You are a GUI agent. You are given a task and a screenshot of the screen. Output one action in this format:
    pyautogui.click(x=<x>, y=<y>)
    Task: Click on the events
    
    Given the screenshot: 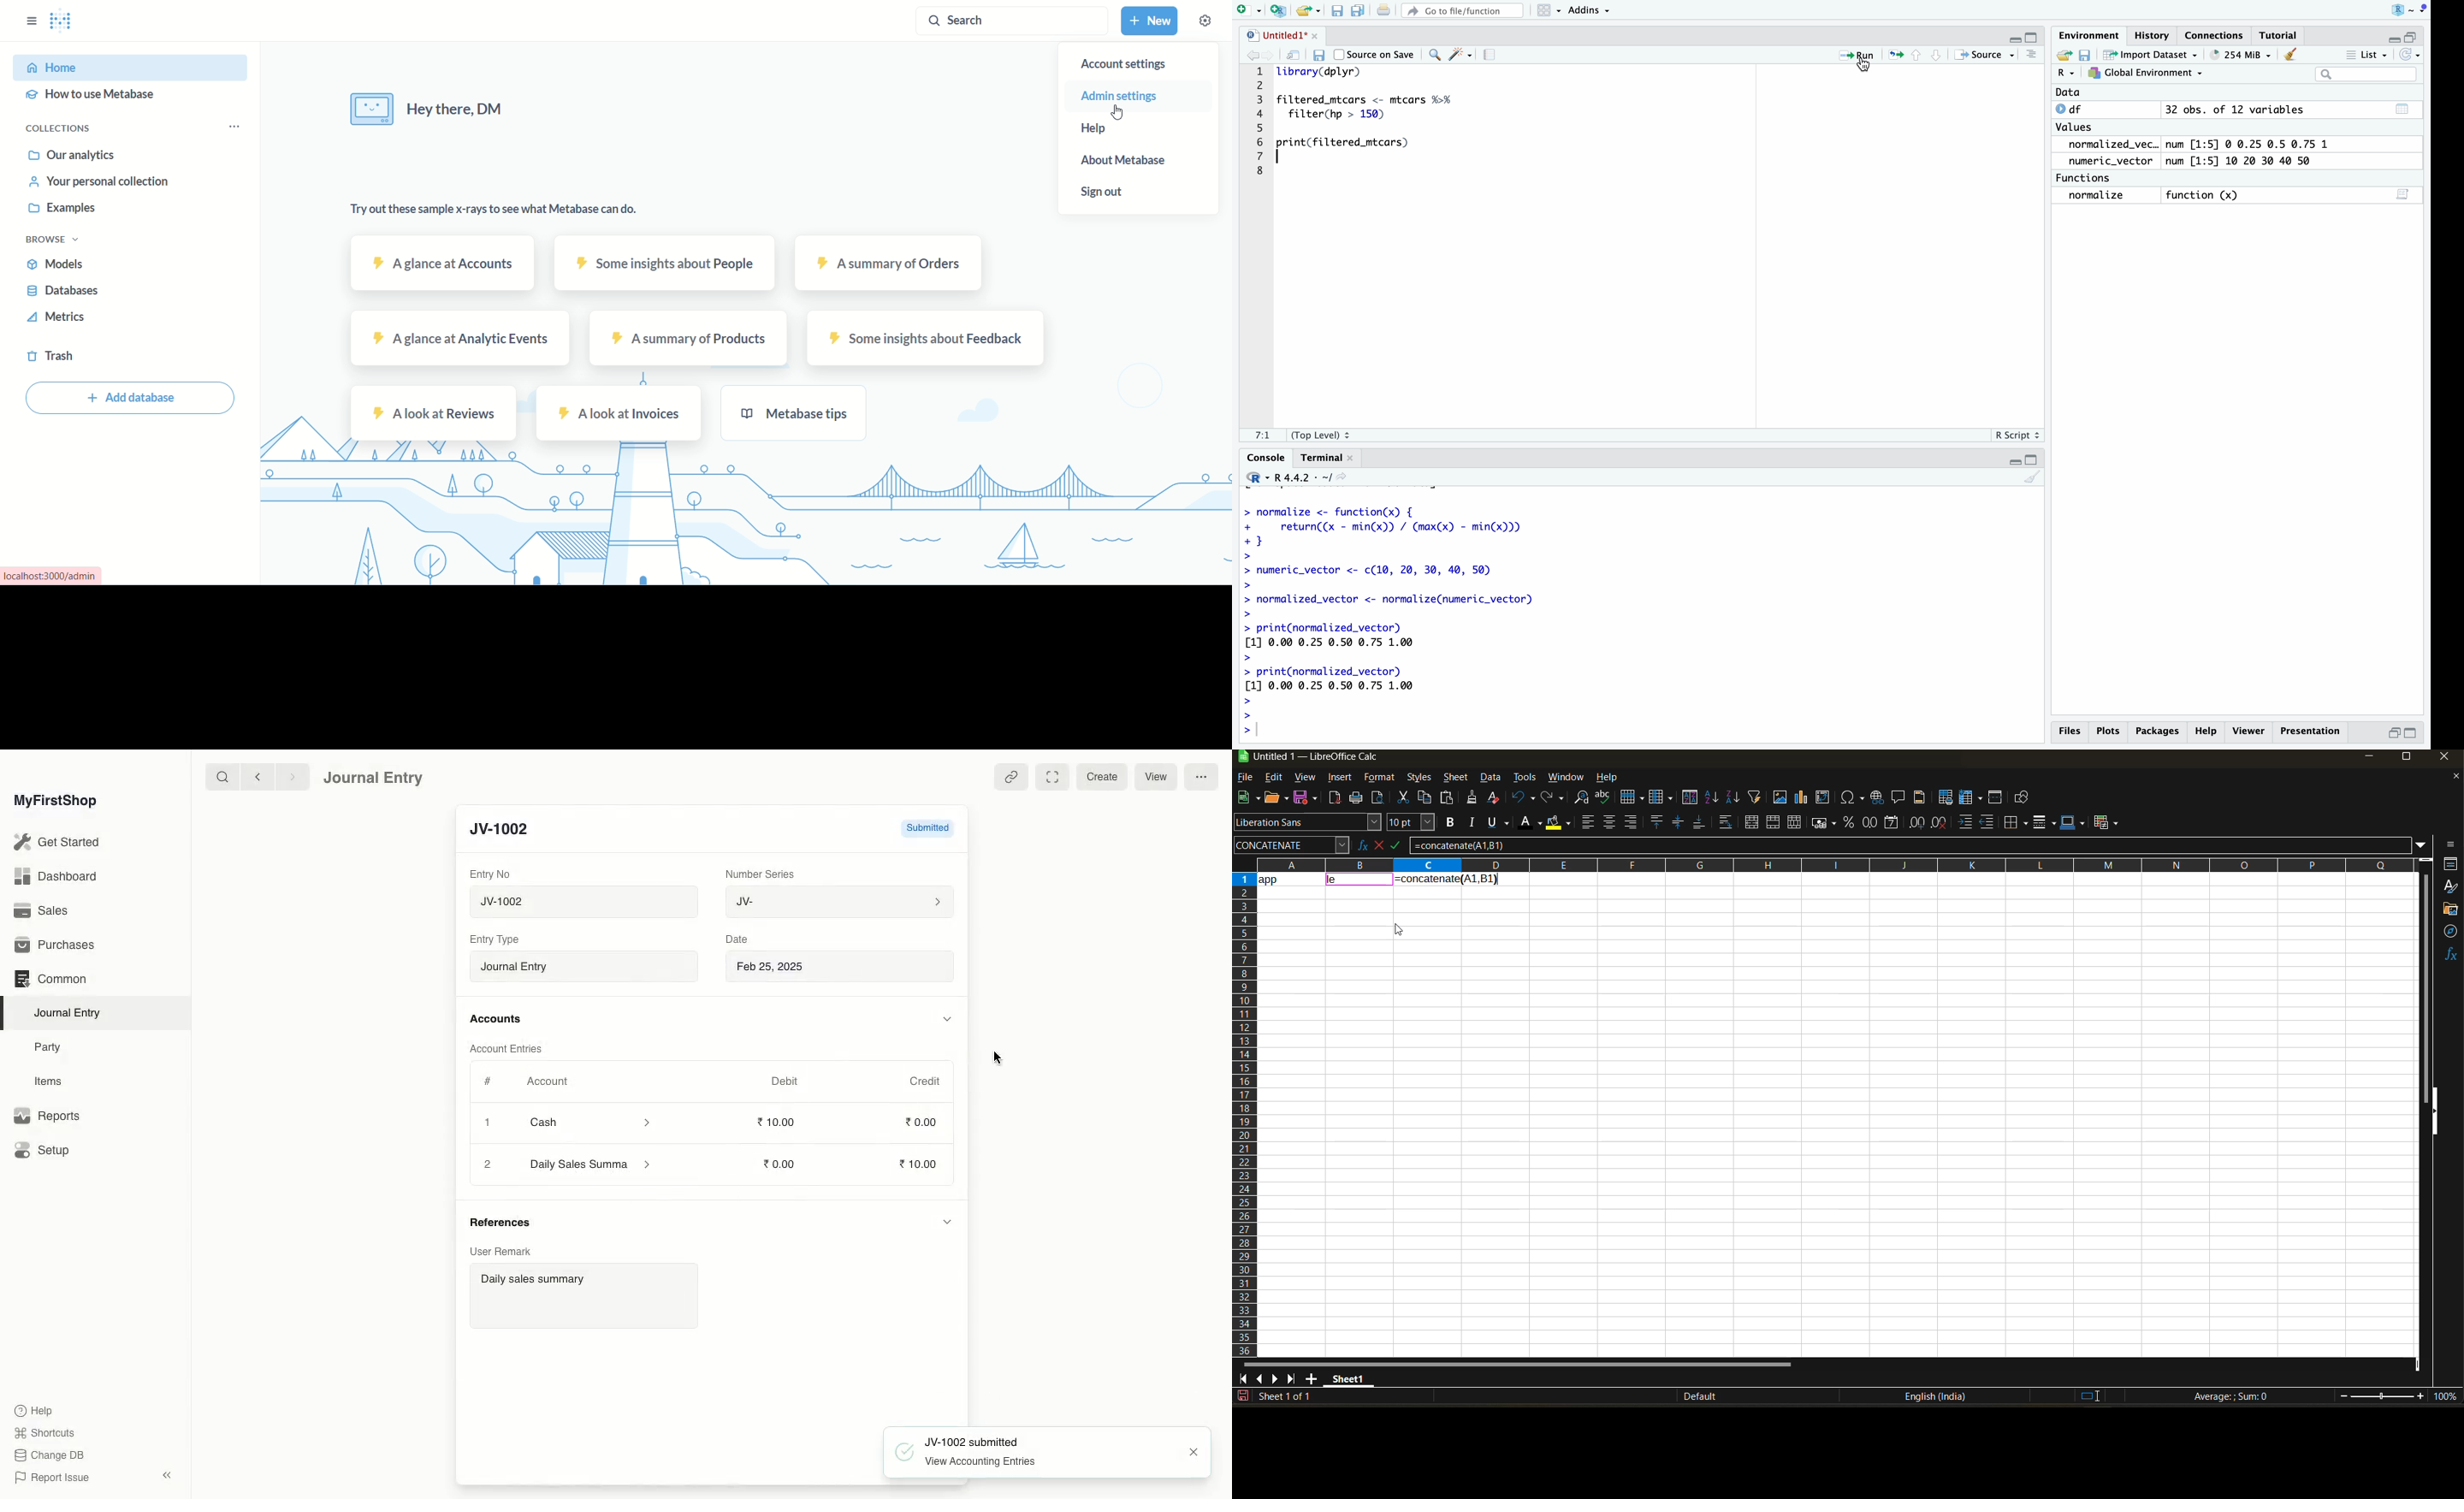 What is the action you would take?
    pyautogui.click(x=461, y=338)
    